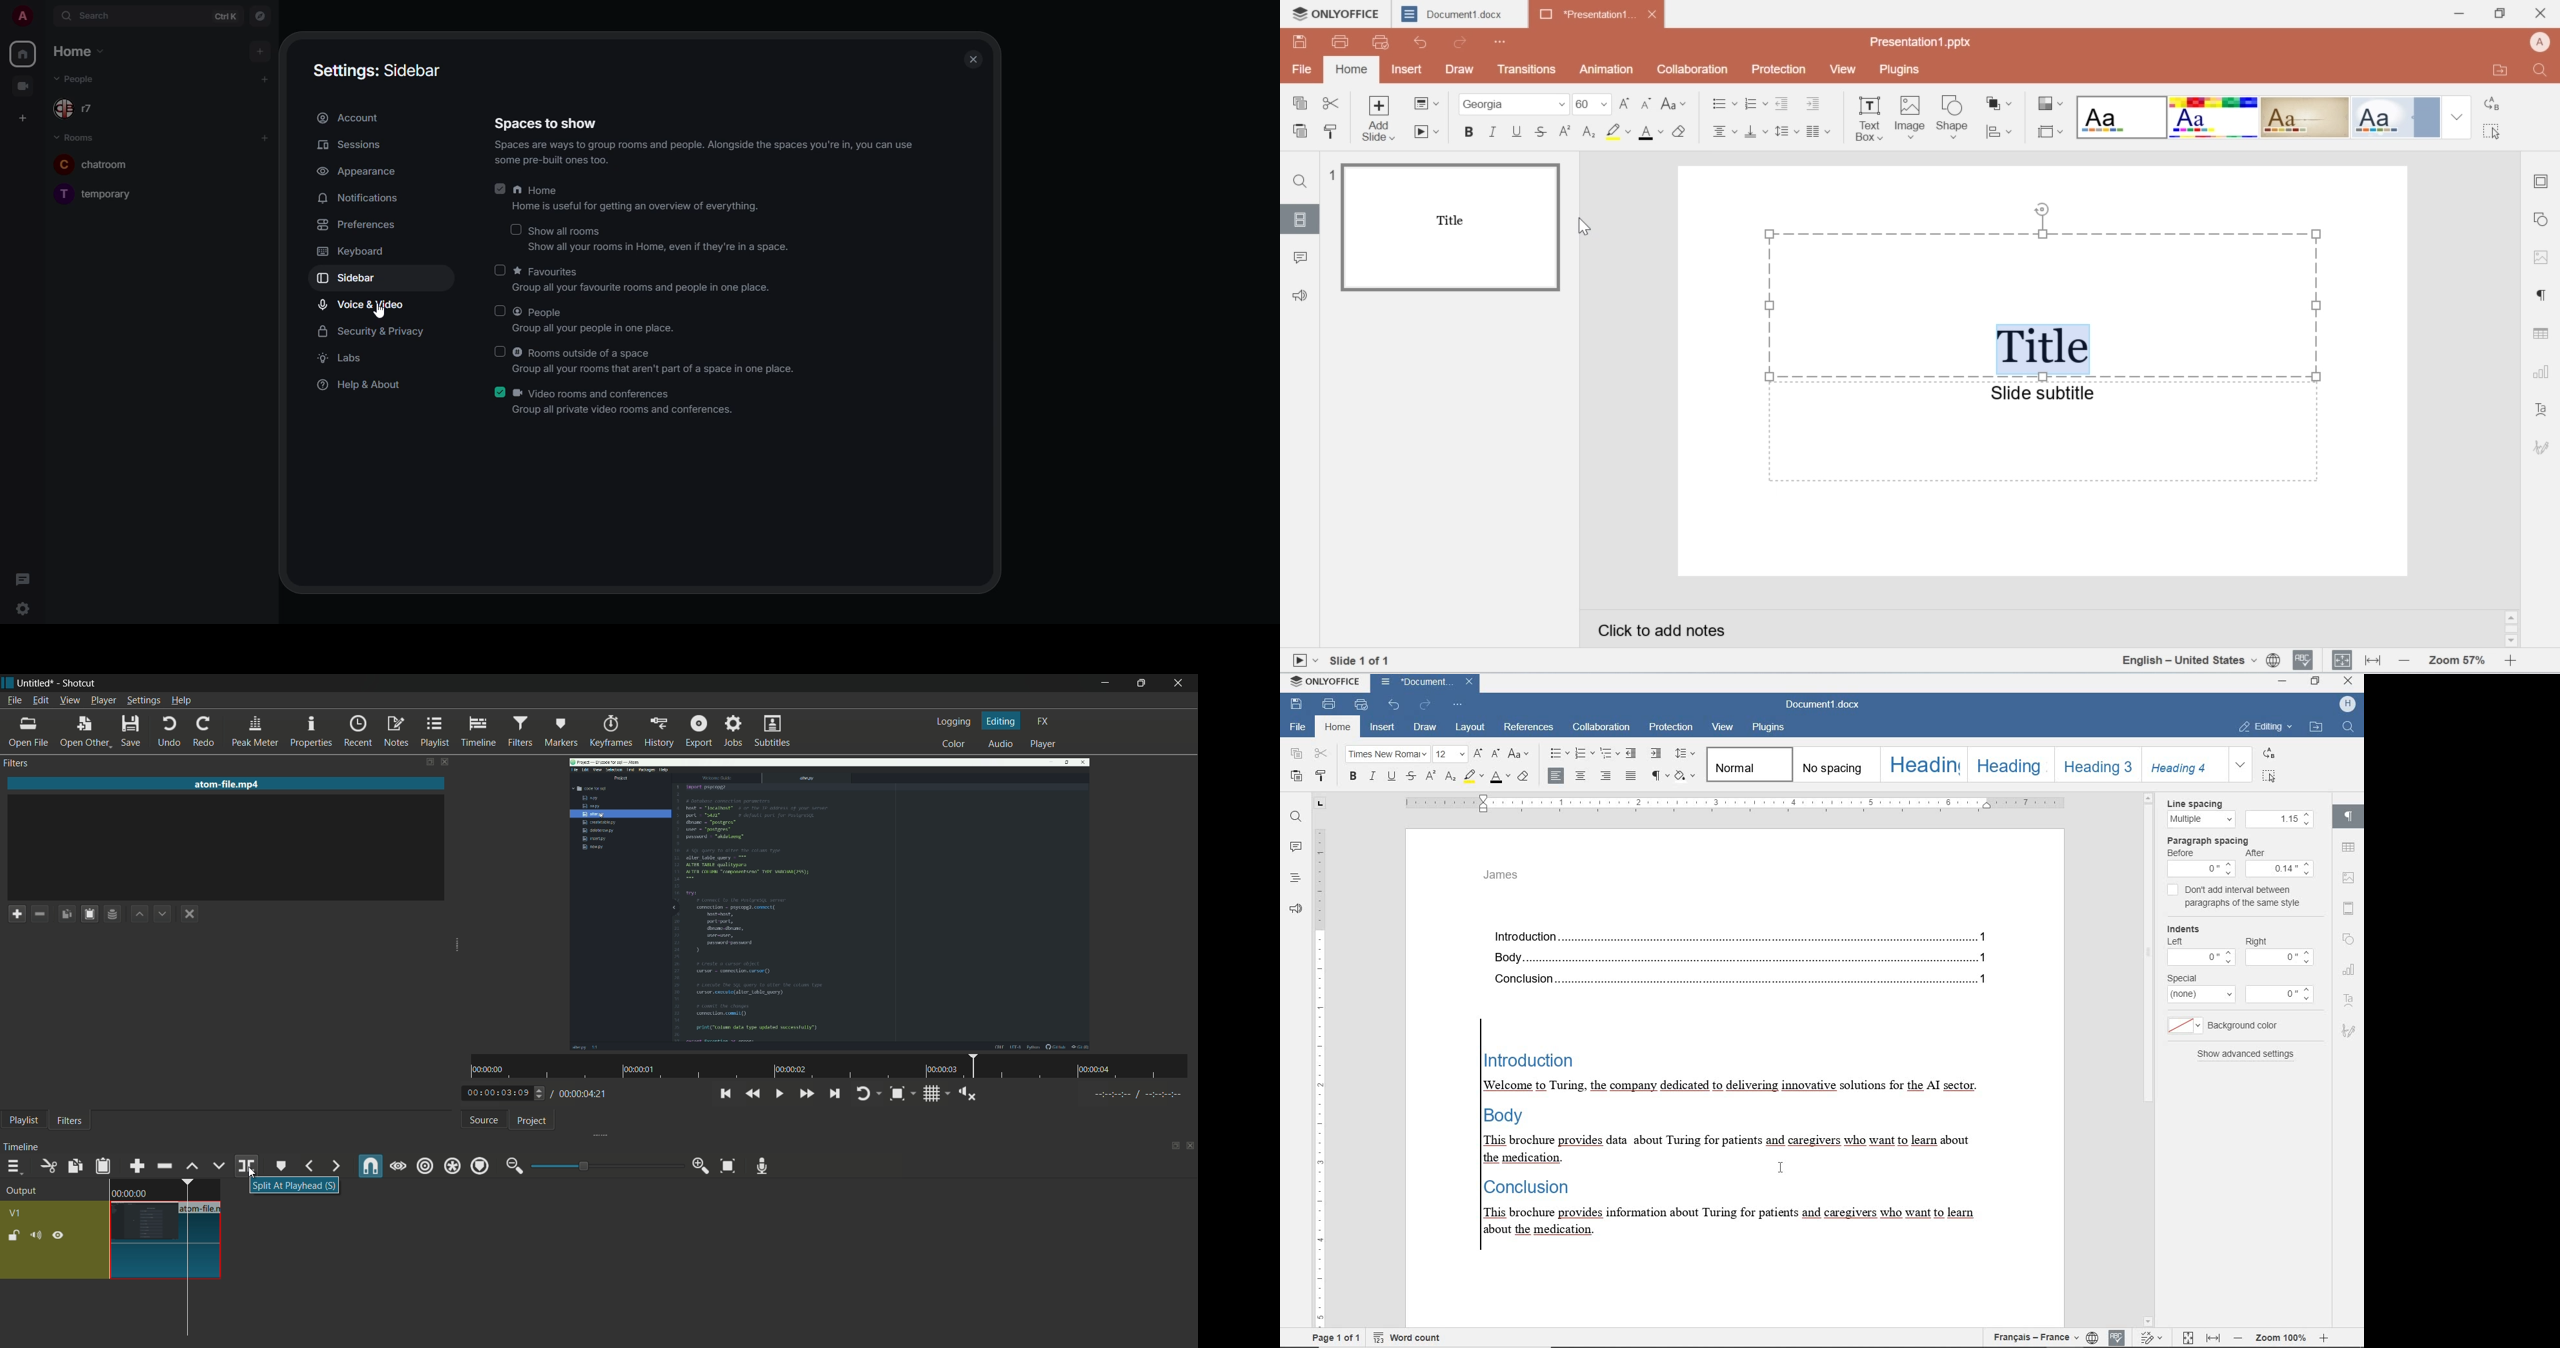 This screenshot has width=2576, height=1372. I want to click on clear style, so click(1524, 775).